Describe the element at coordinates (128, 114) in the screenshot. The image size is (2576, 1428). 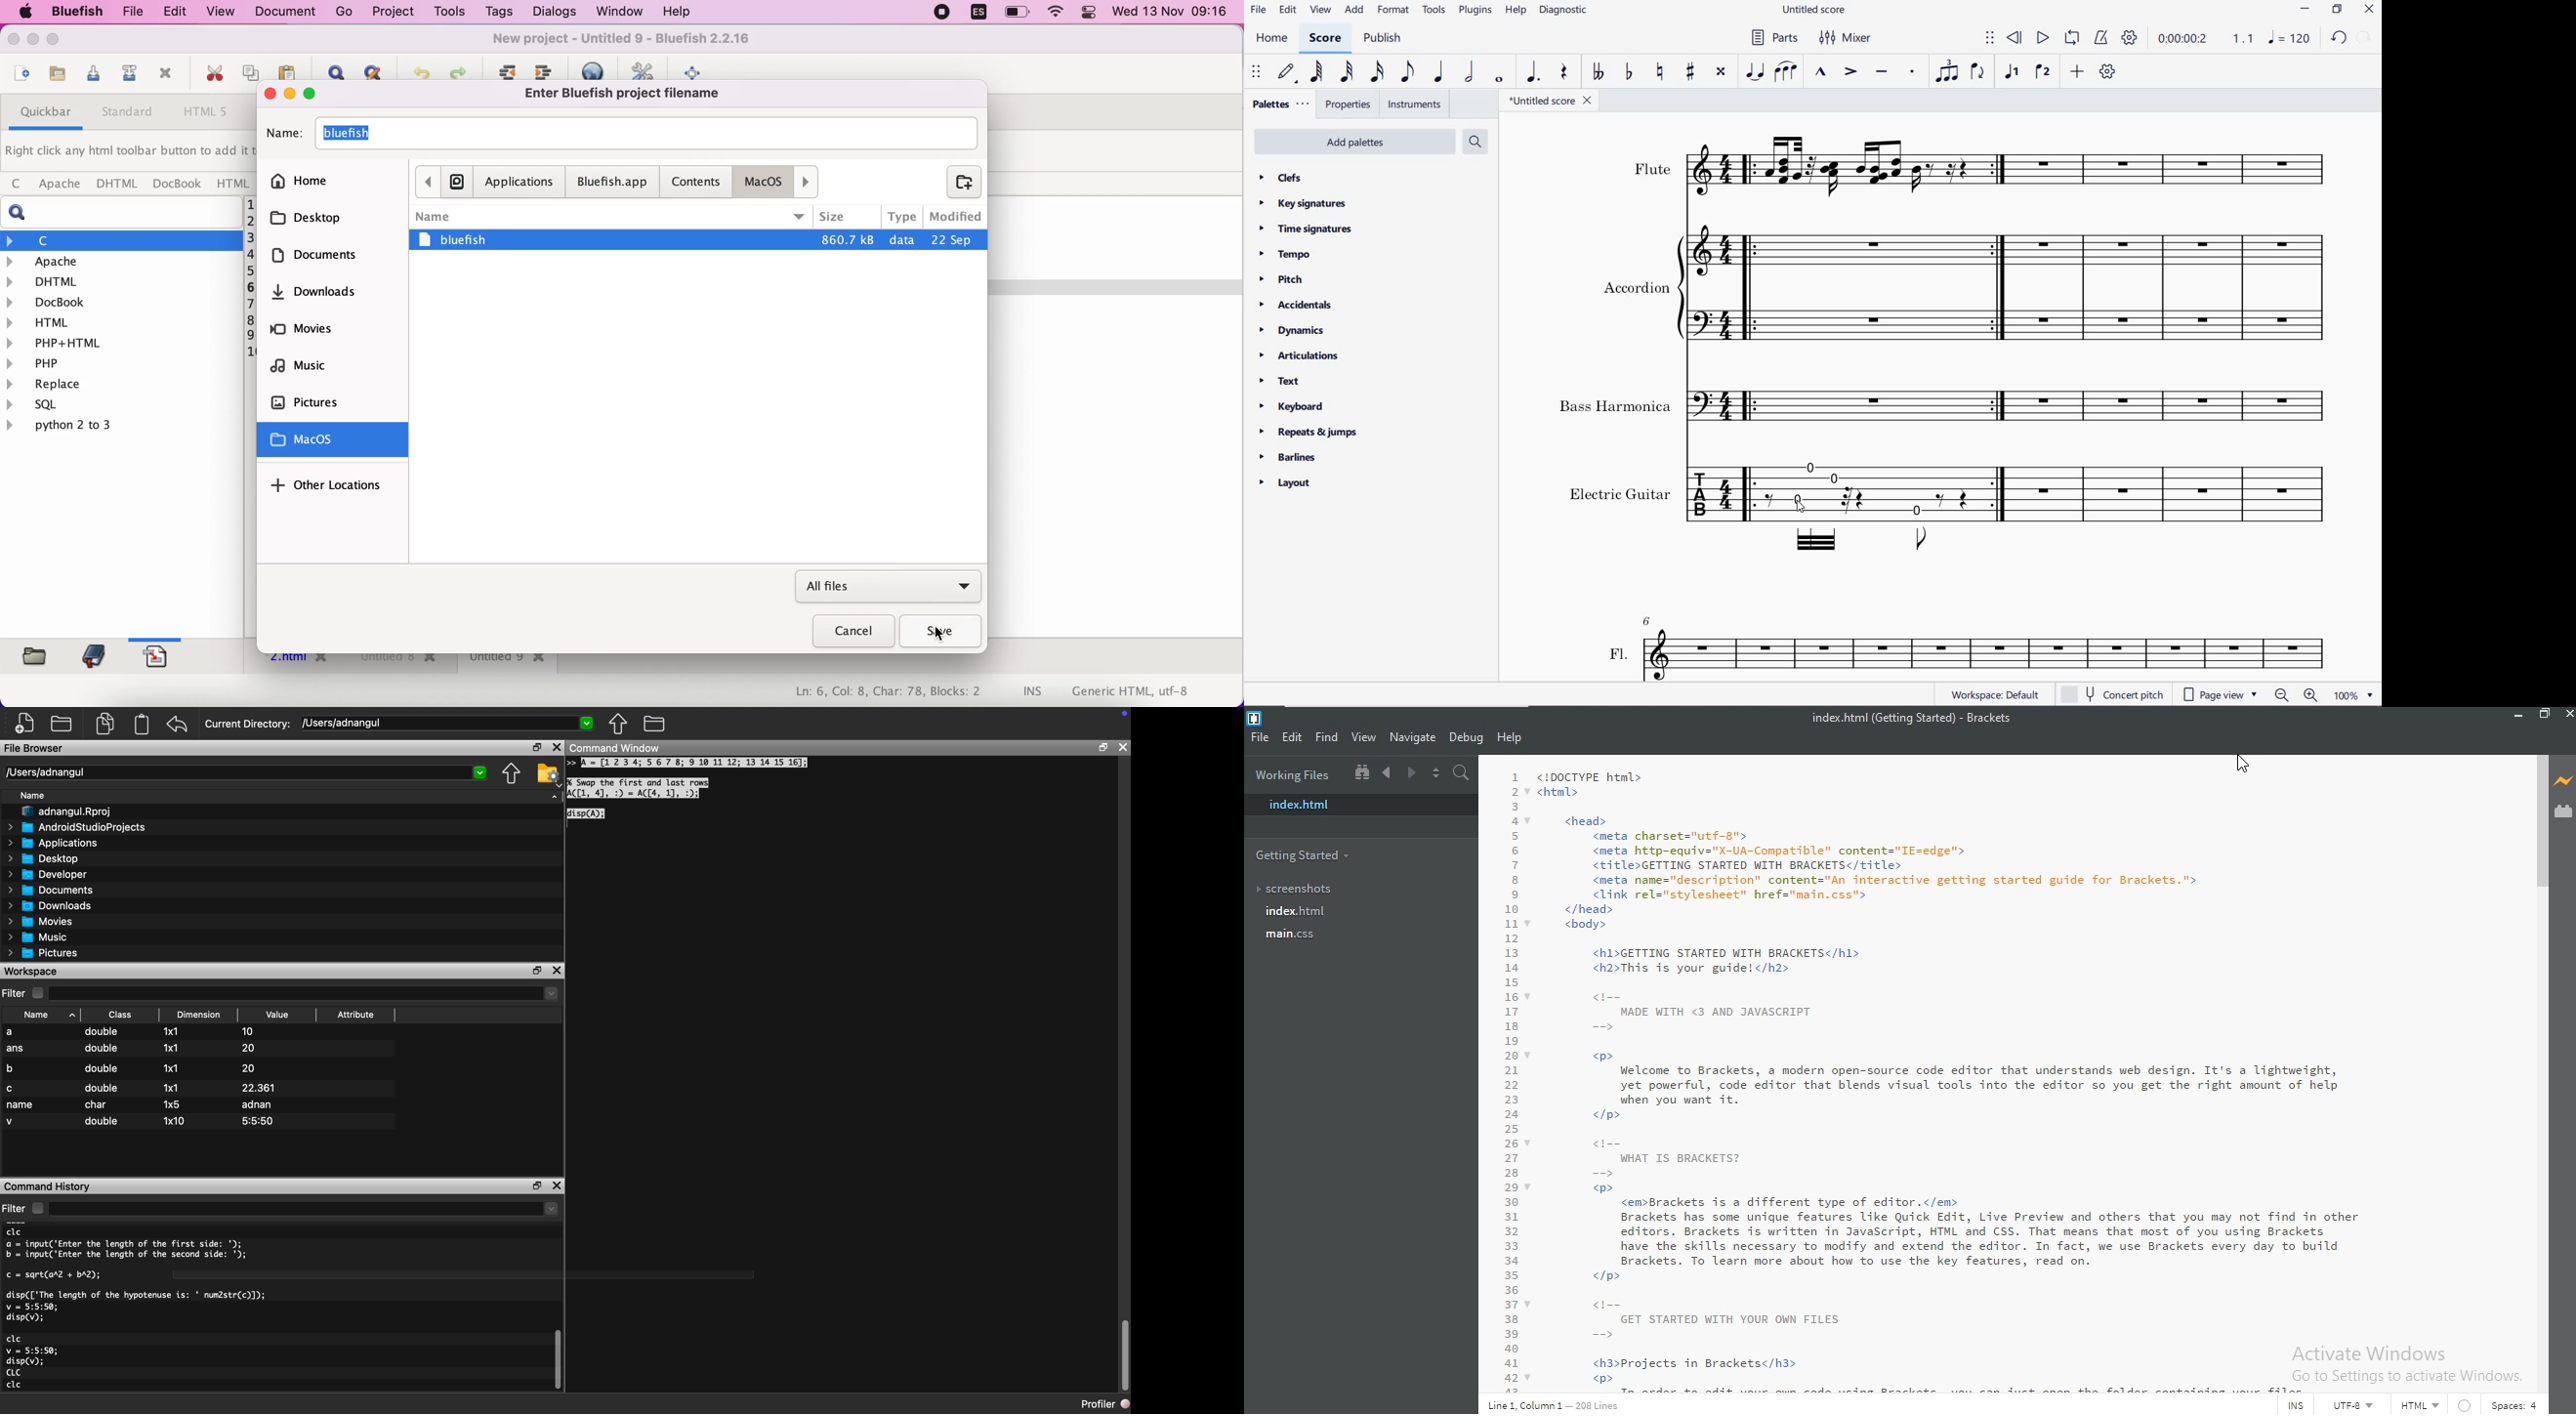
I see `standard` at that location.